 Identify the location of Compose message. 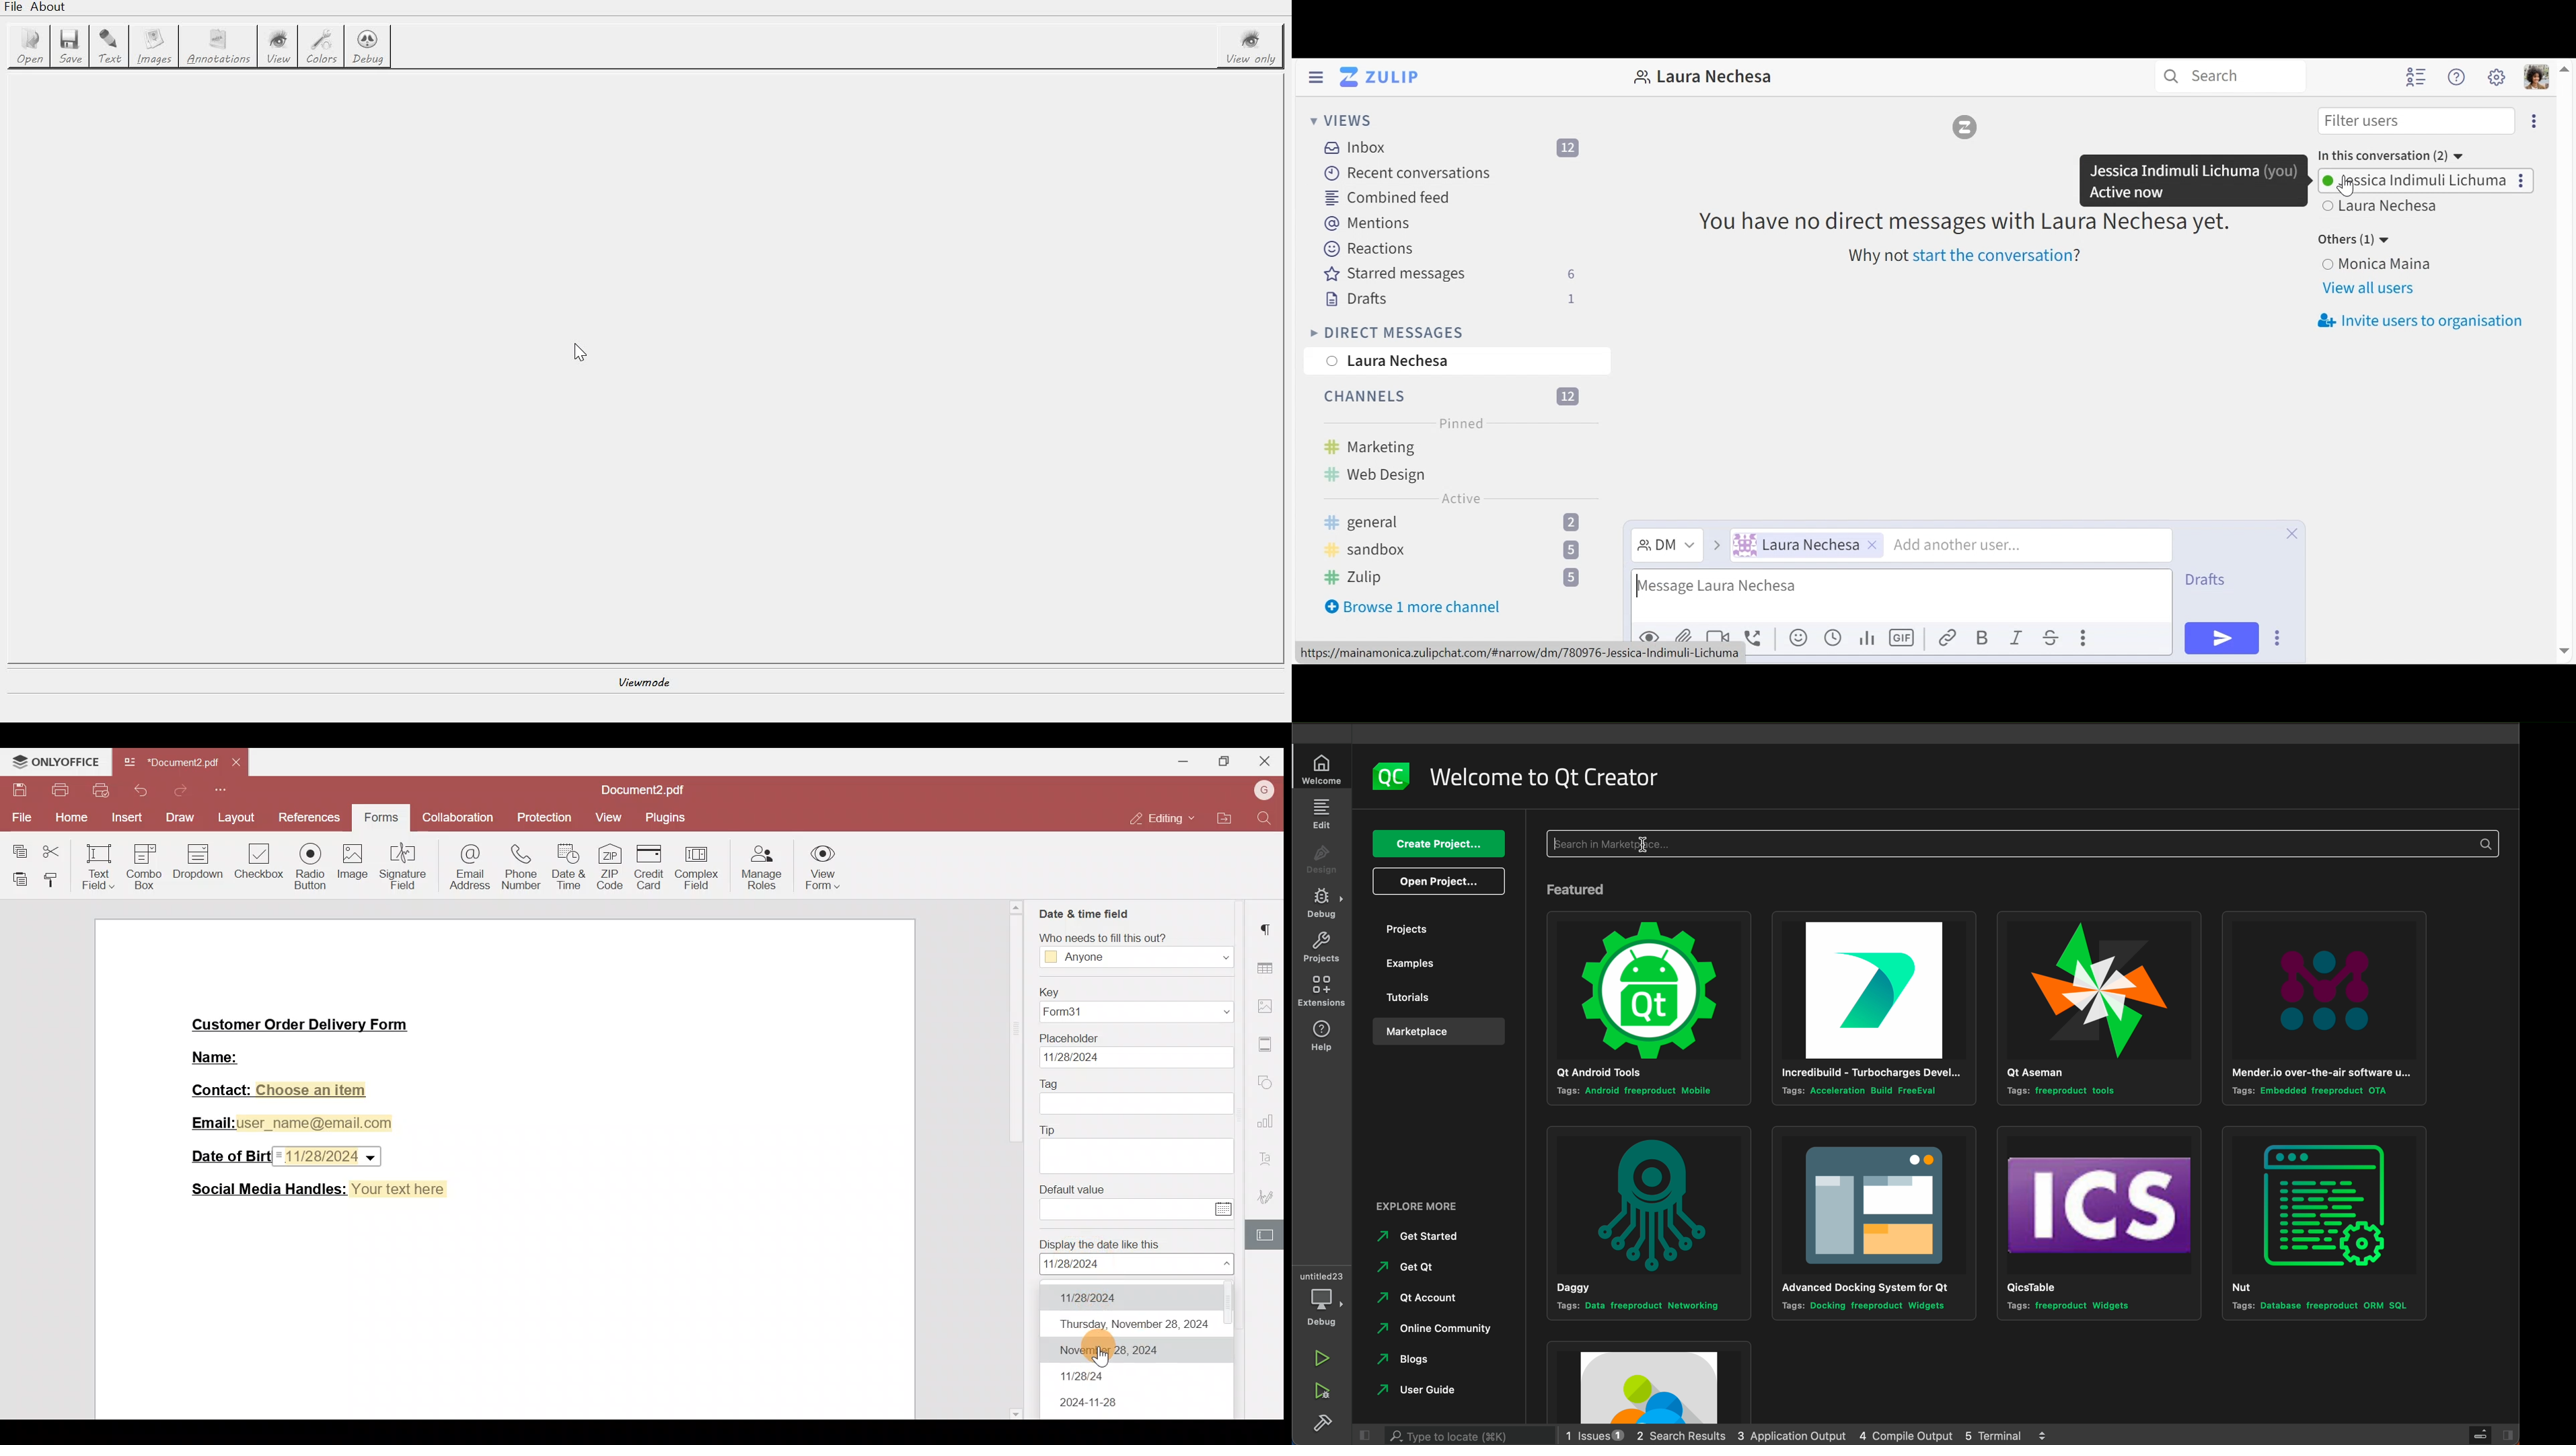
(1903, 596).